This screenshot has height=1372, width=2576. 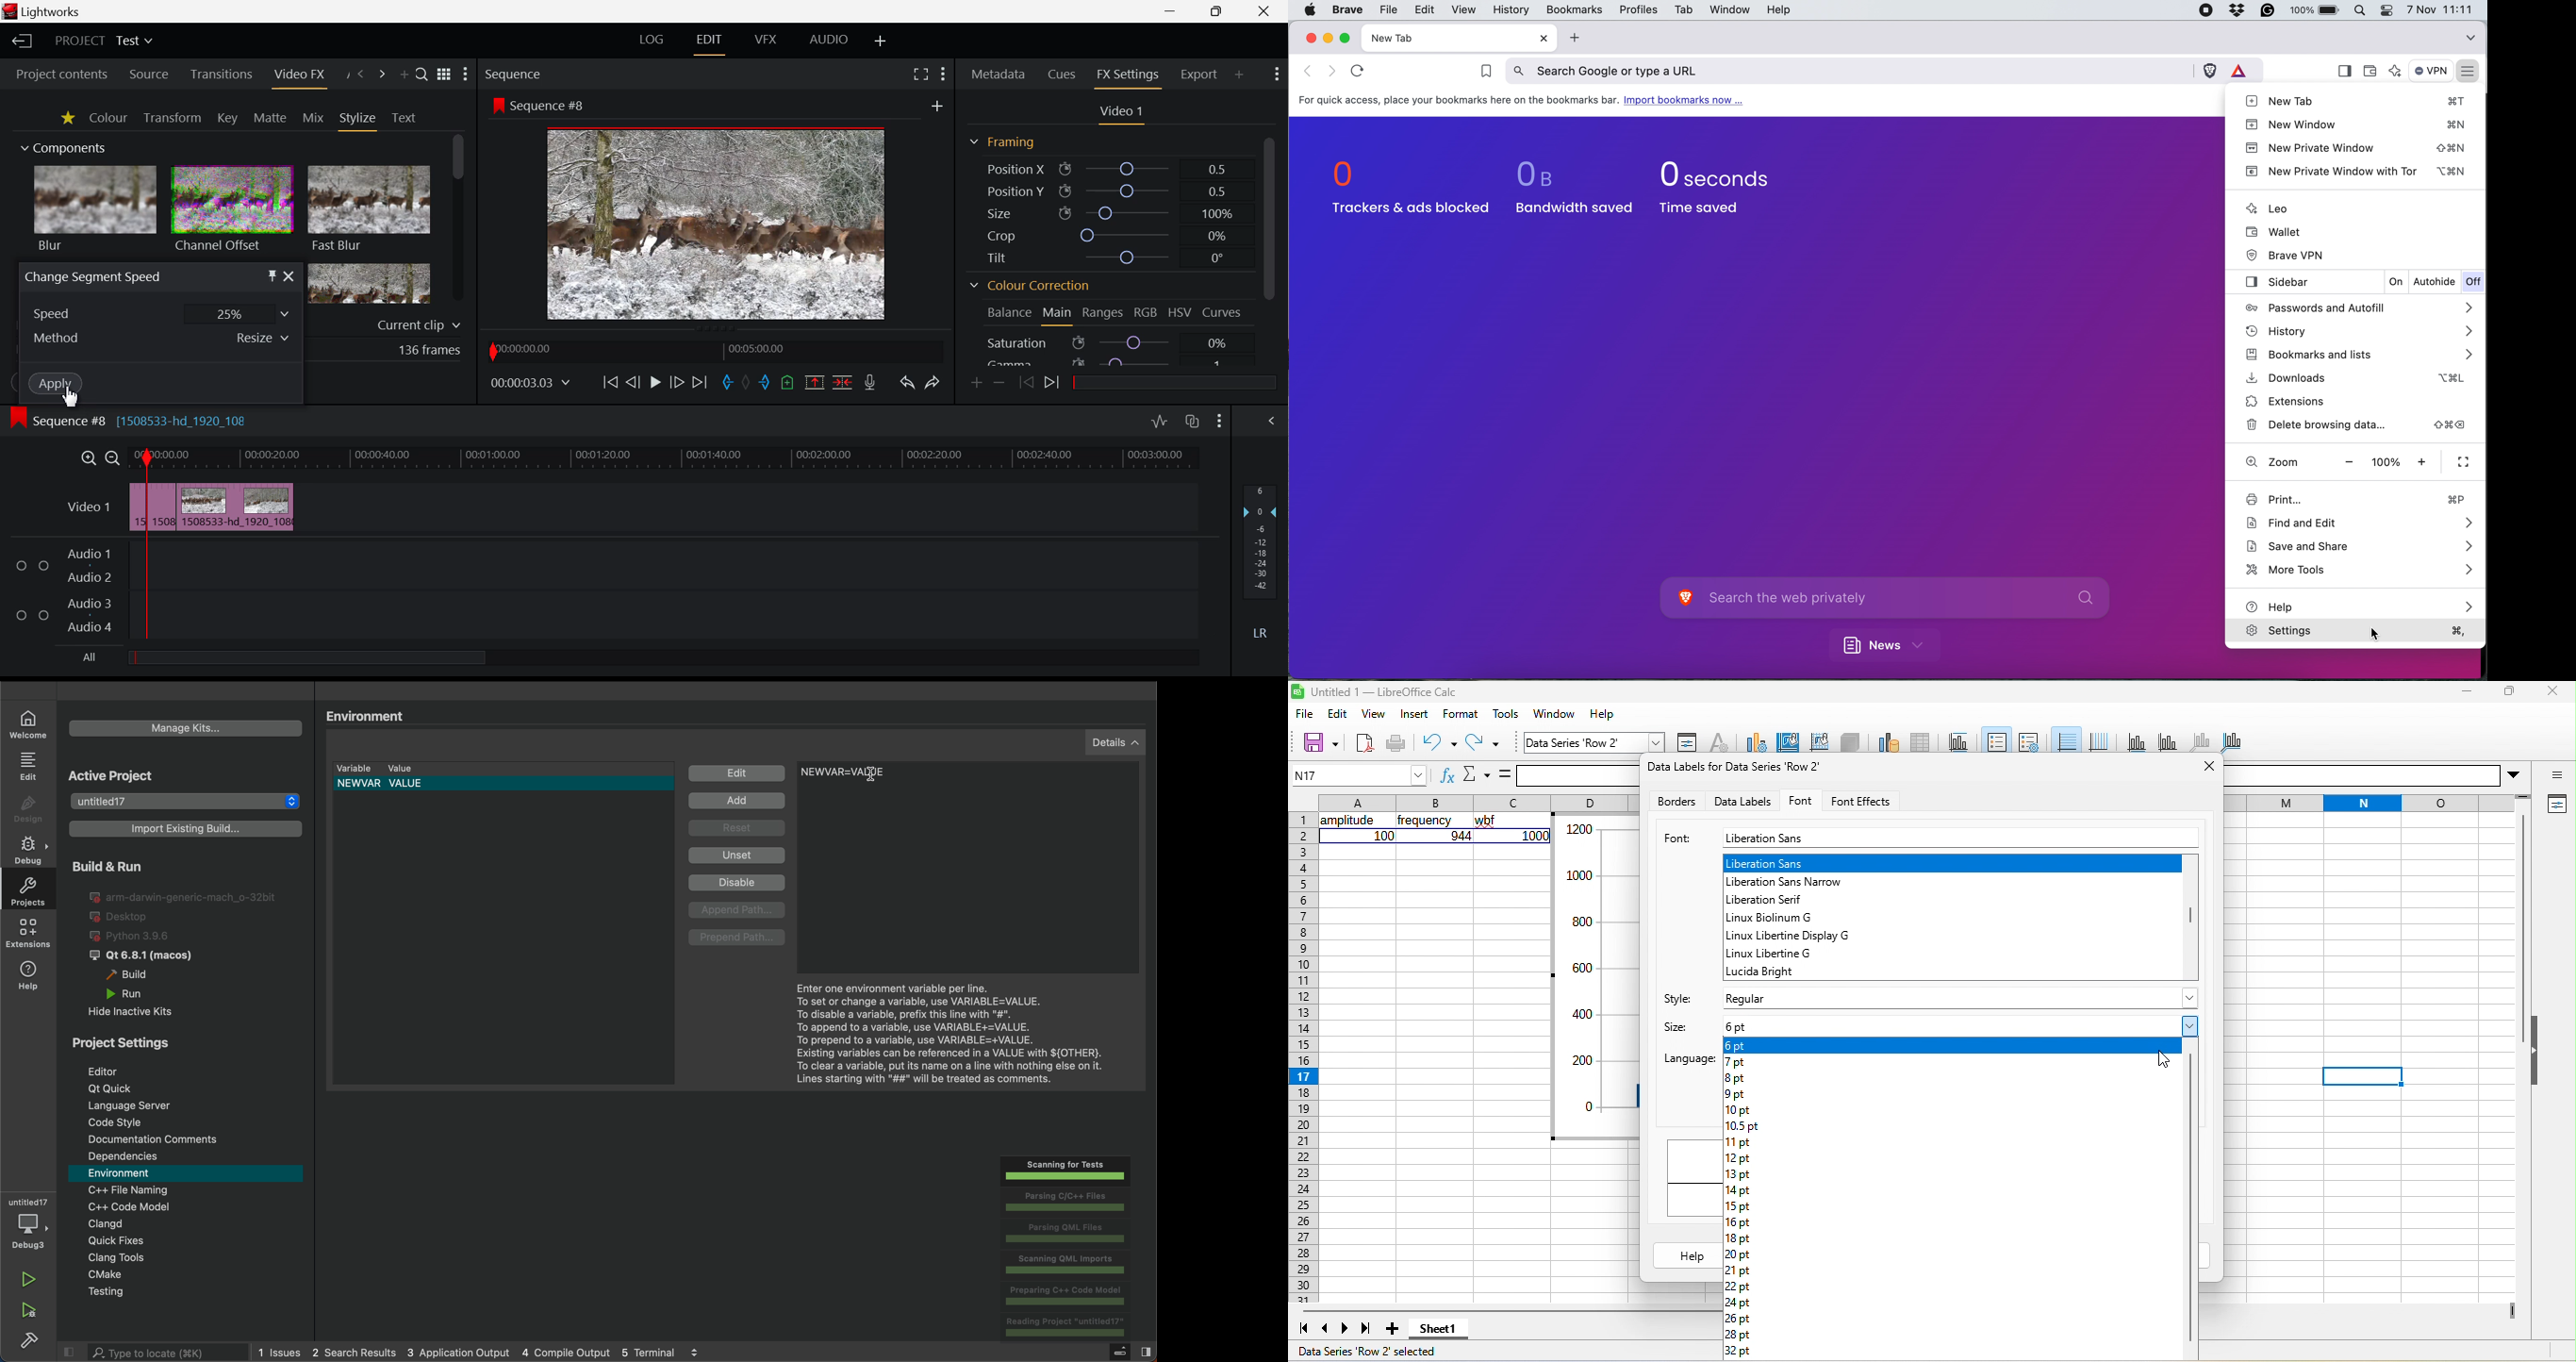 What do you see at coordinates (1375, 712) in the screenshot?
I see `view` at bounding box center [1375, 712].